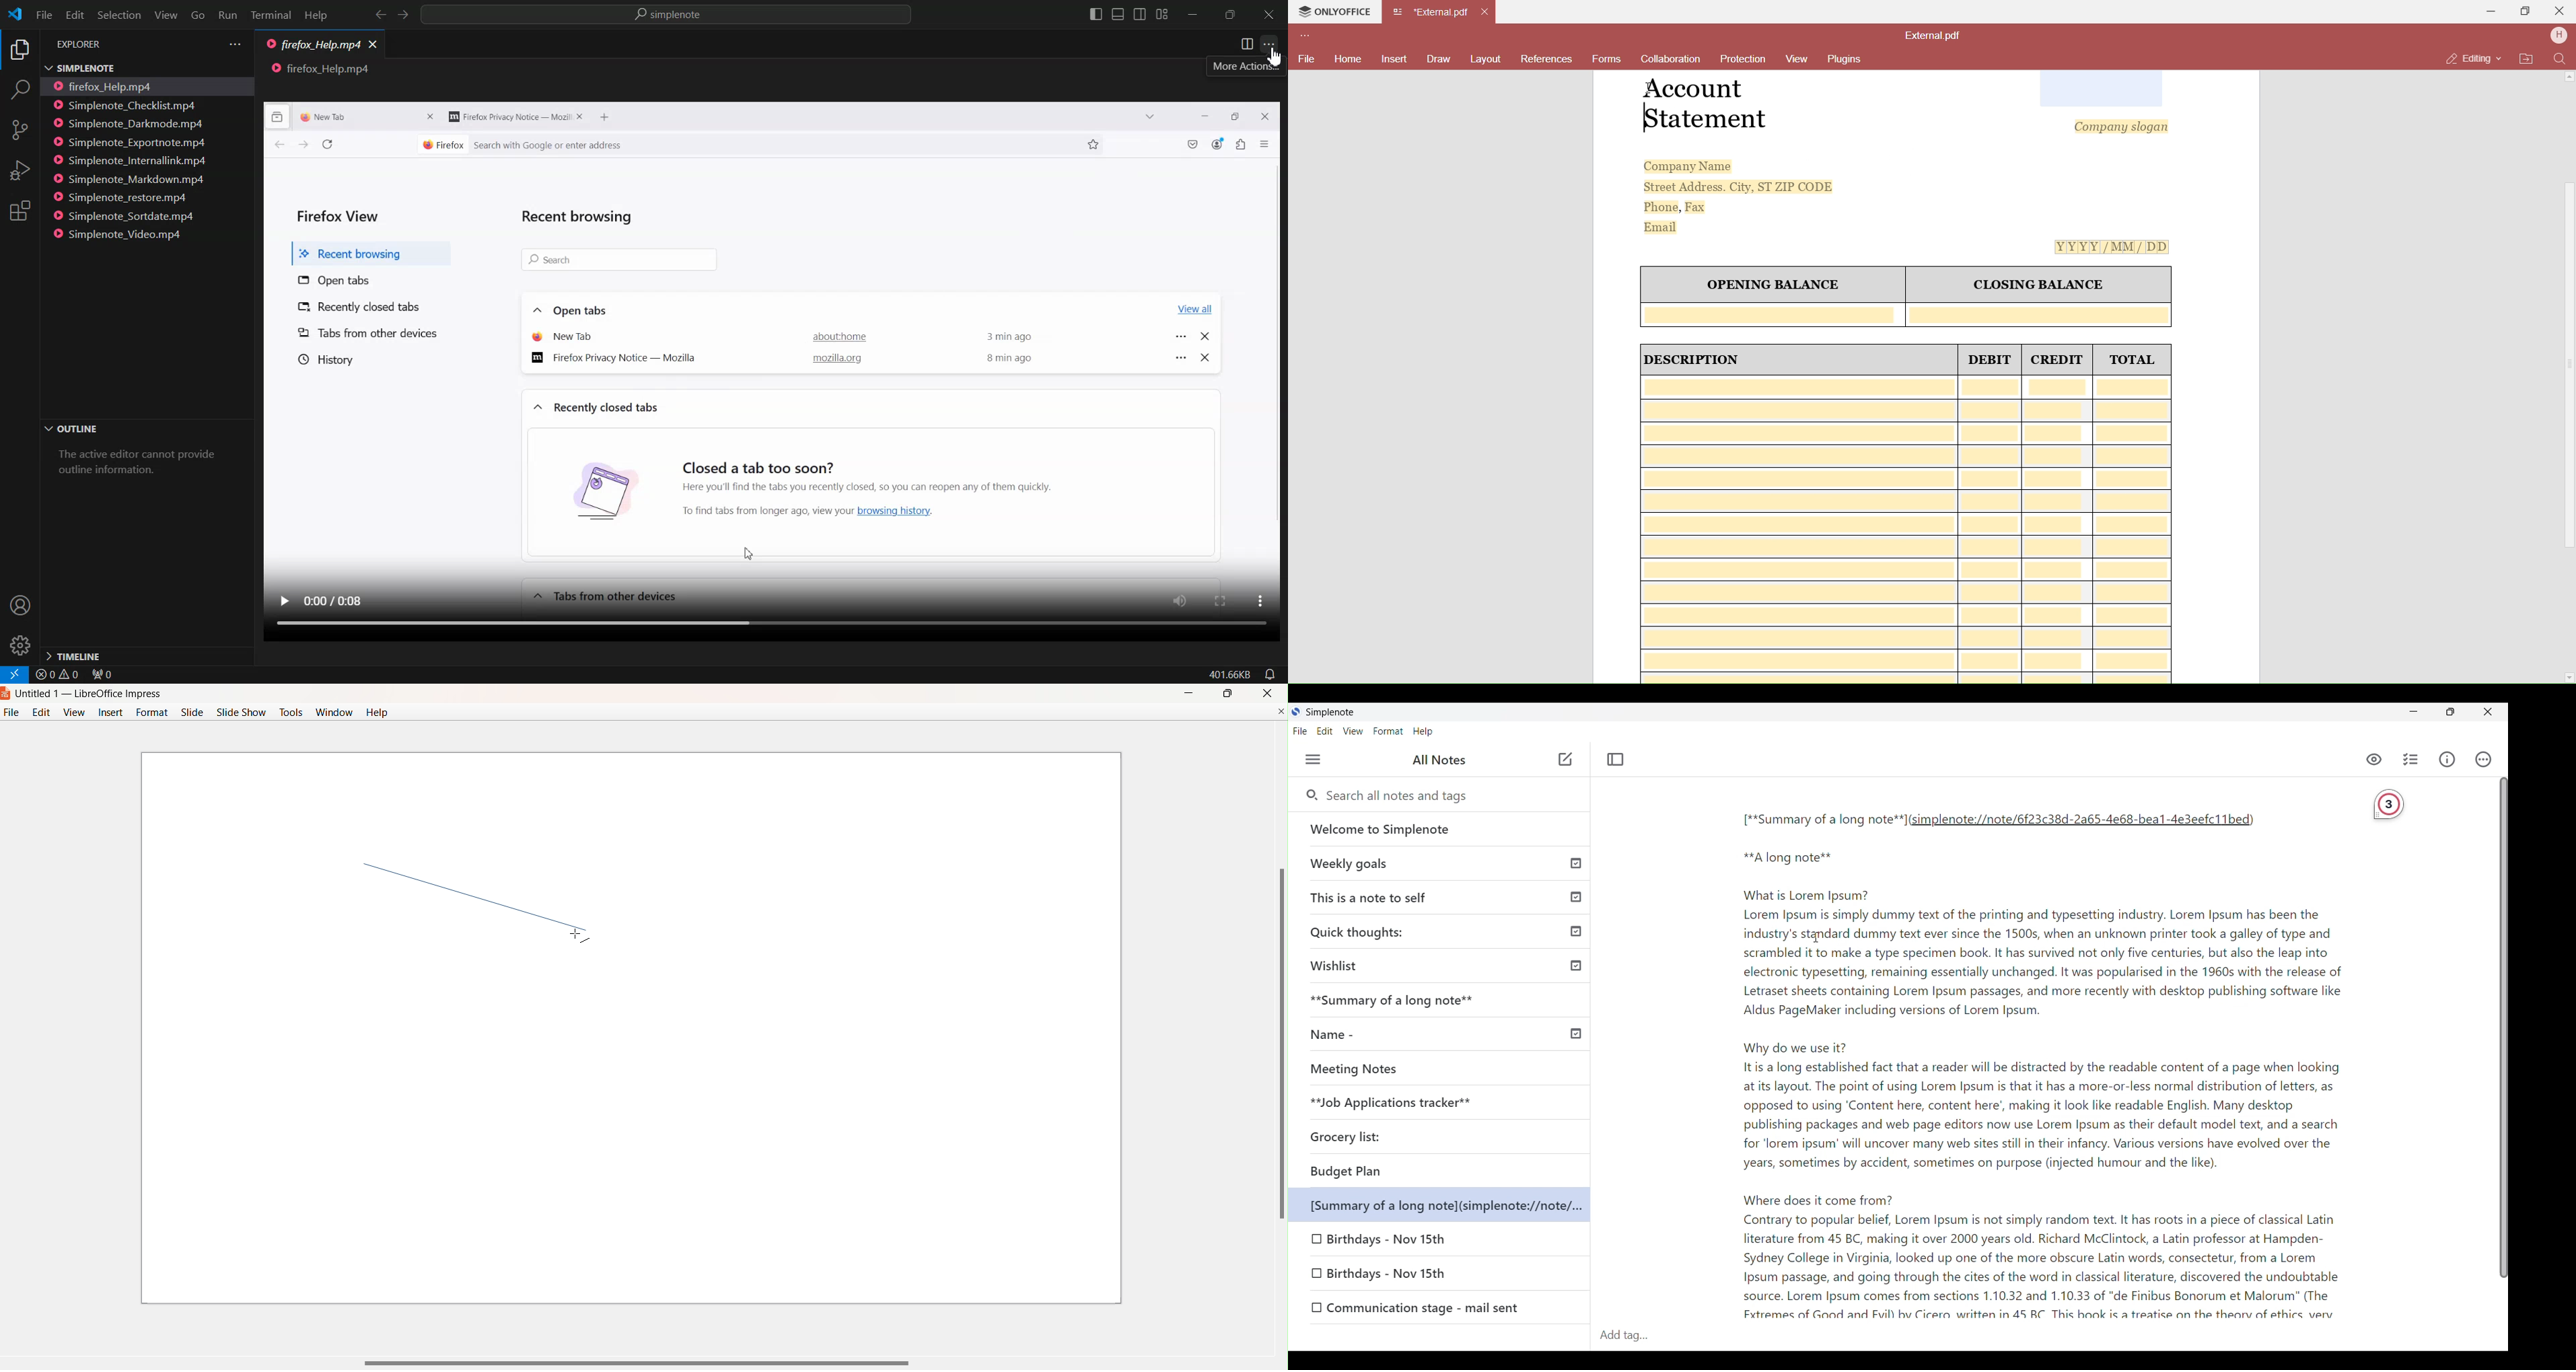 The width and height of the screenshot is (2576, 1372). I want to click on Close interface, so click(2487, 712).